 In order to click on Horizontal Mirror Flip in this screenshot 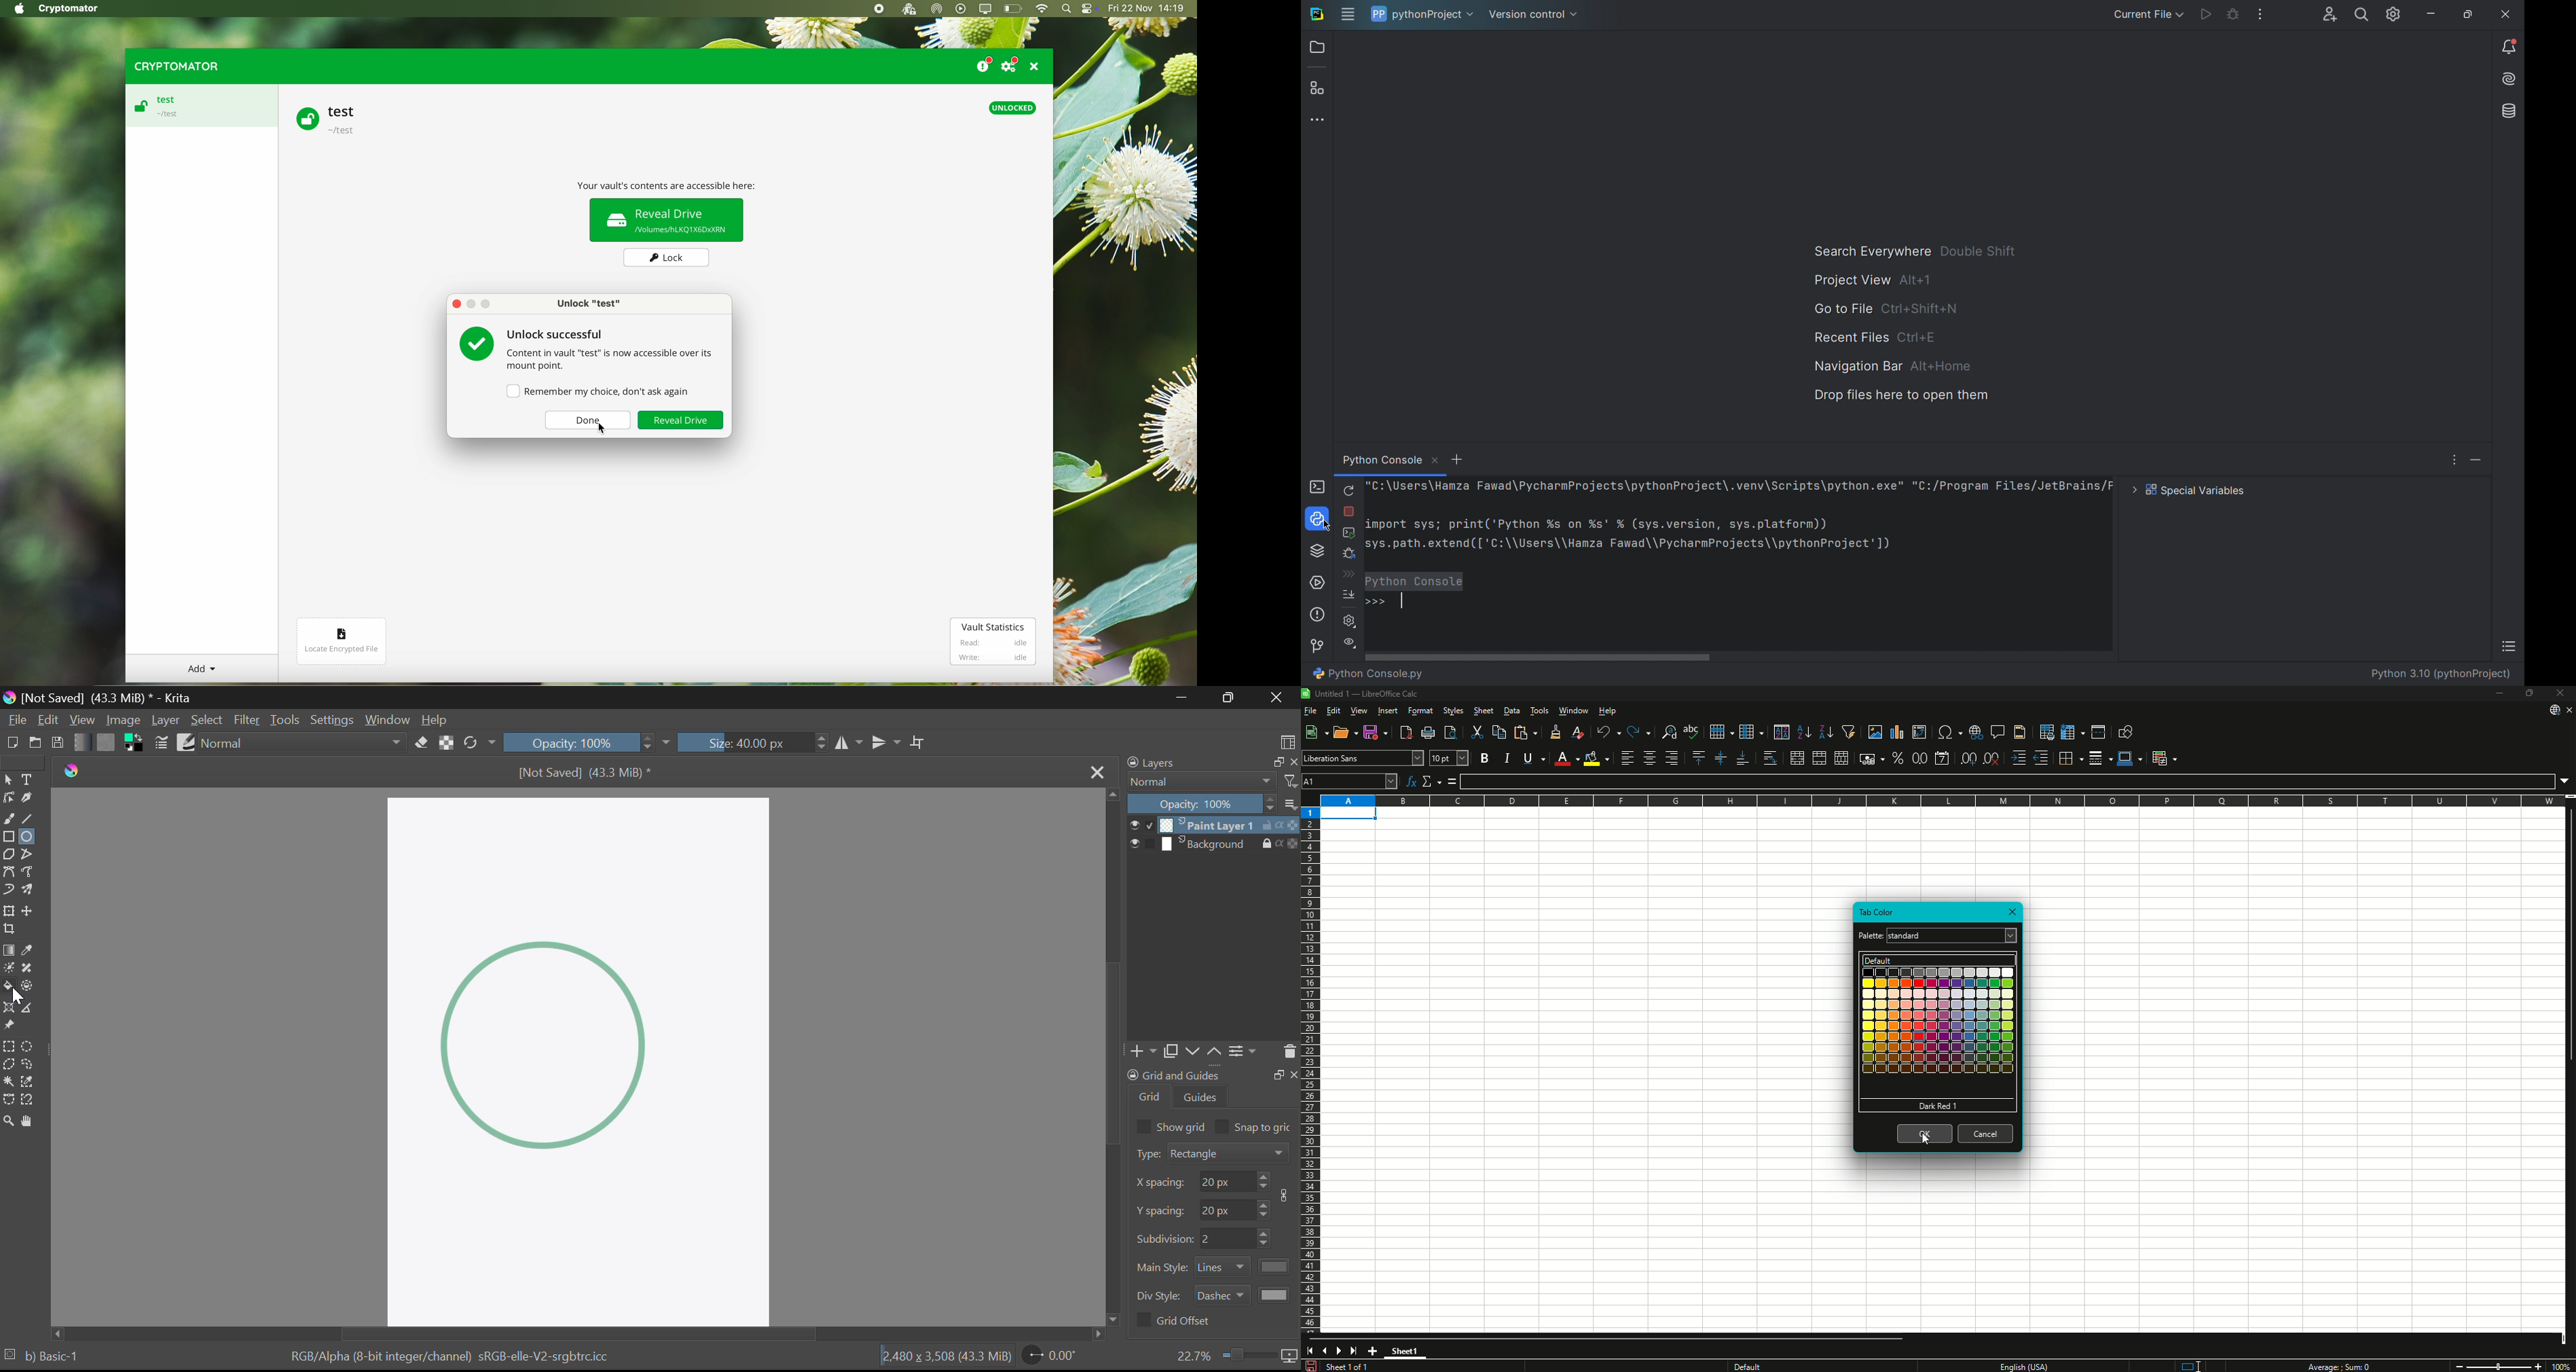, I will do `click(887, 742)`.